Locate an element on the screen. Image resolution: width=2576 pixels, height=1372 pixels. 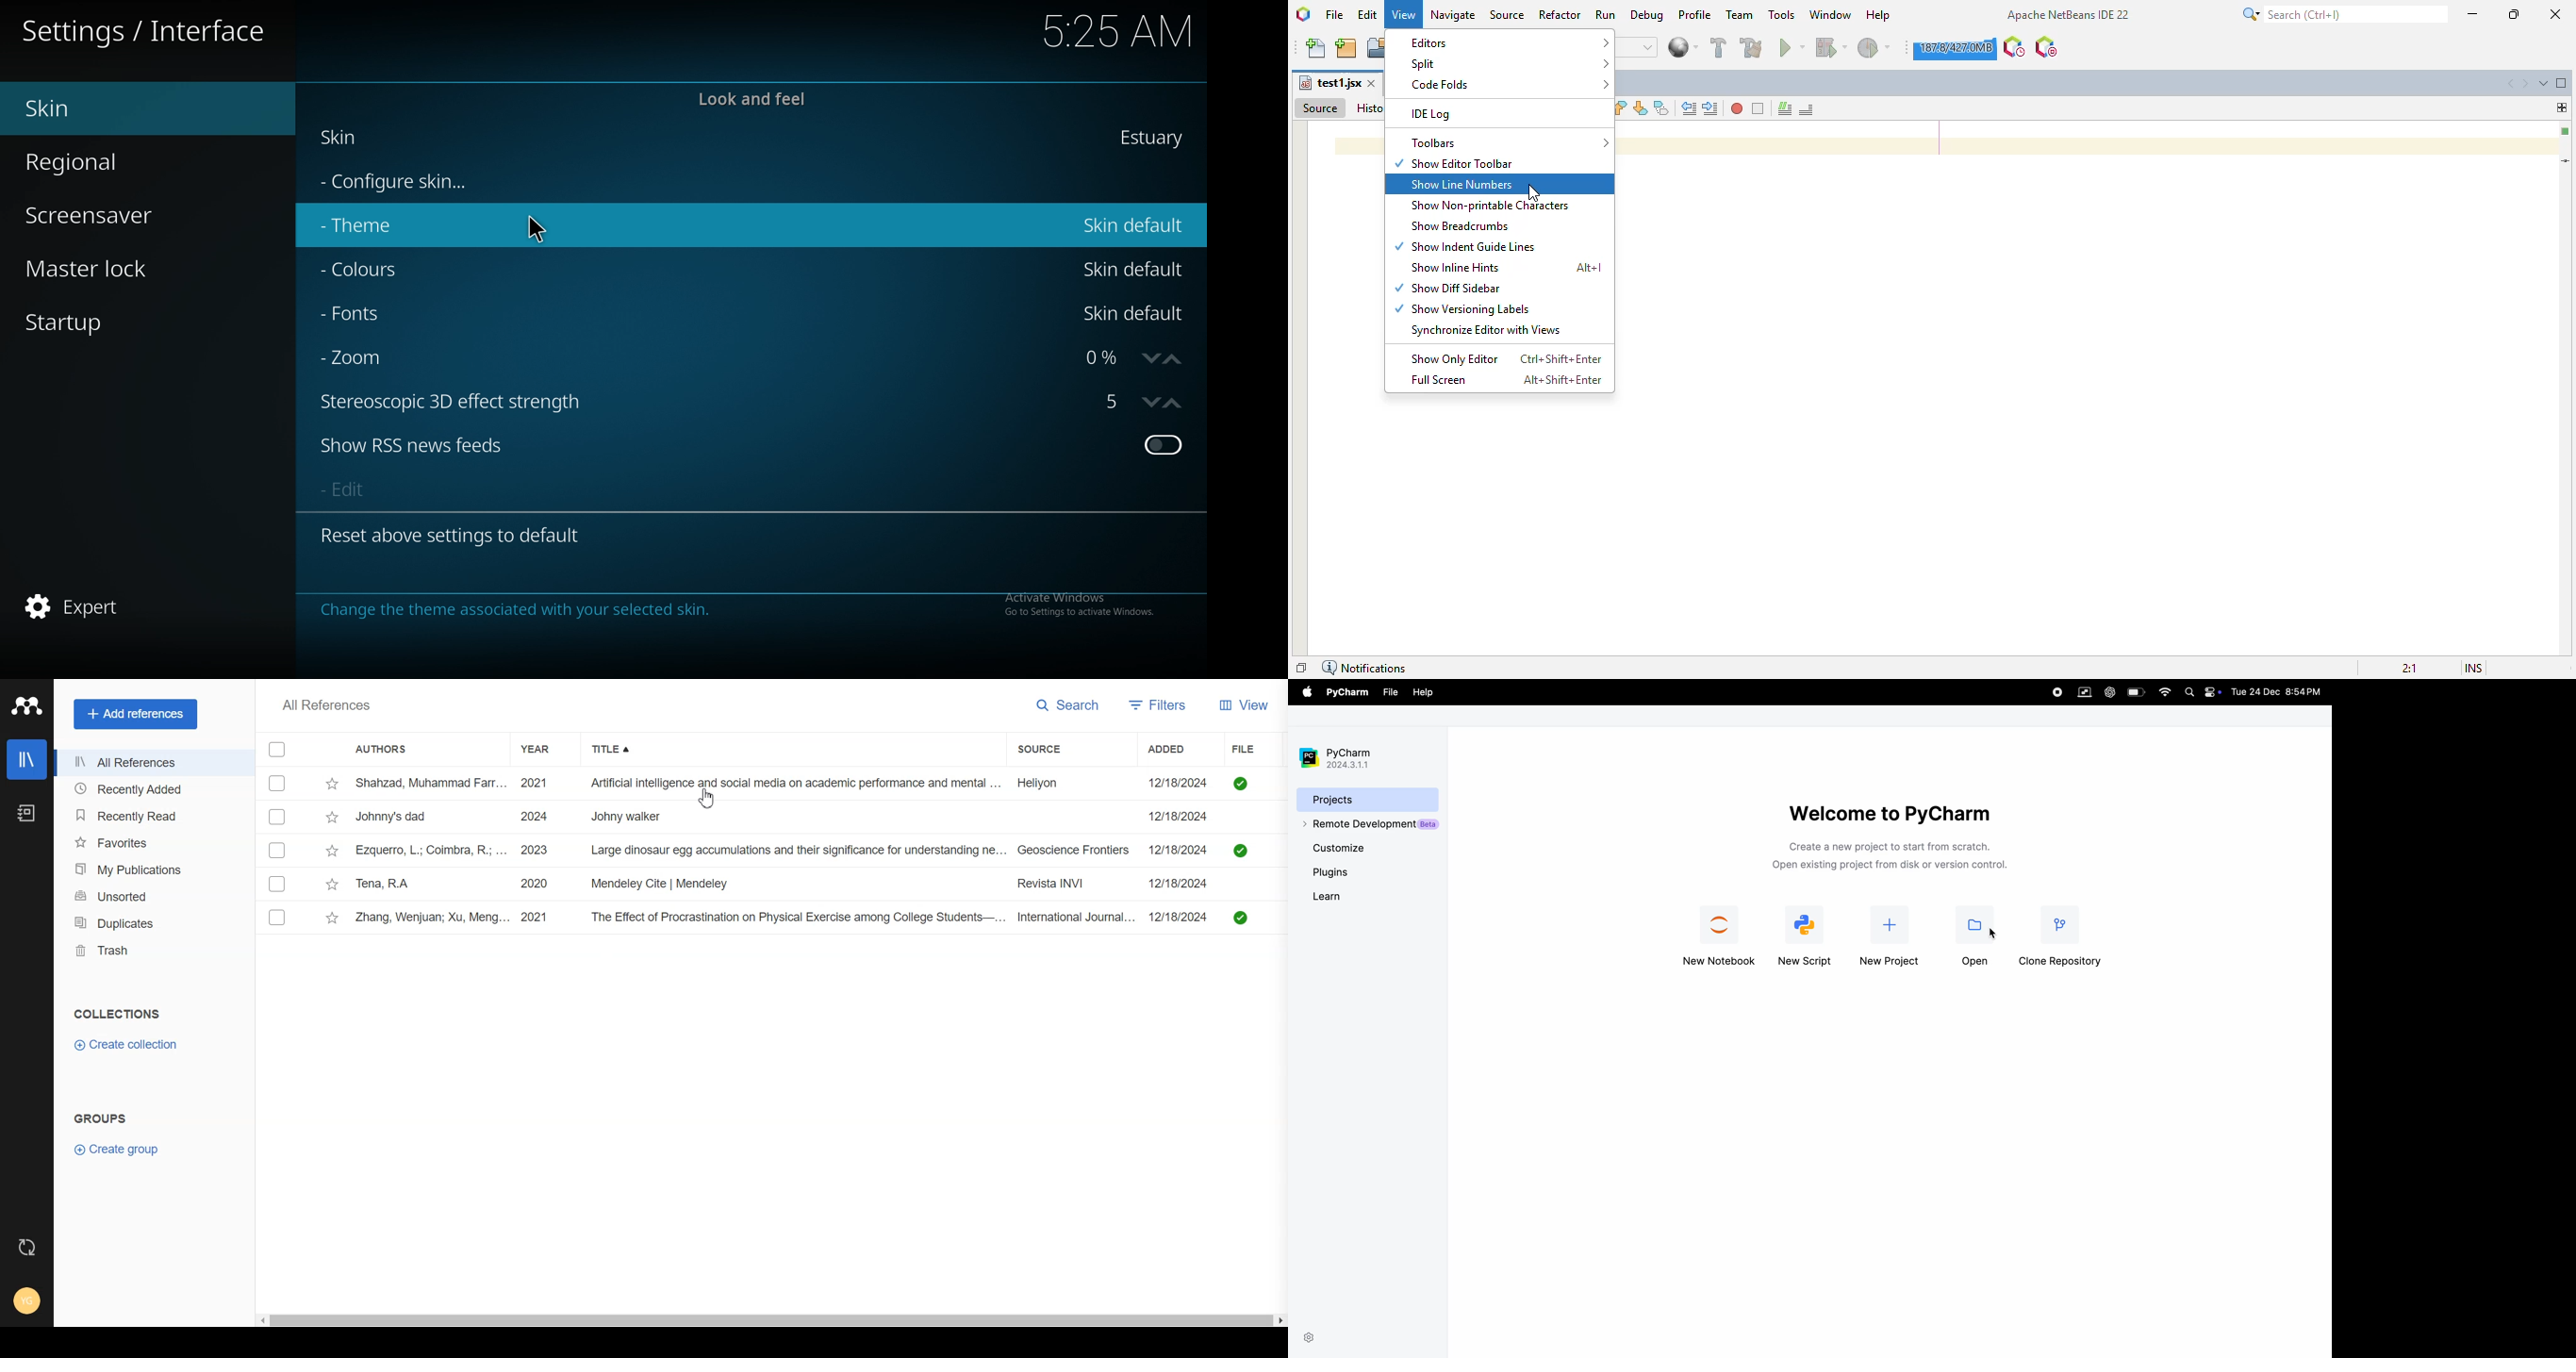
Recently Read is located at coordinates (144, 815).